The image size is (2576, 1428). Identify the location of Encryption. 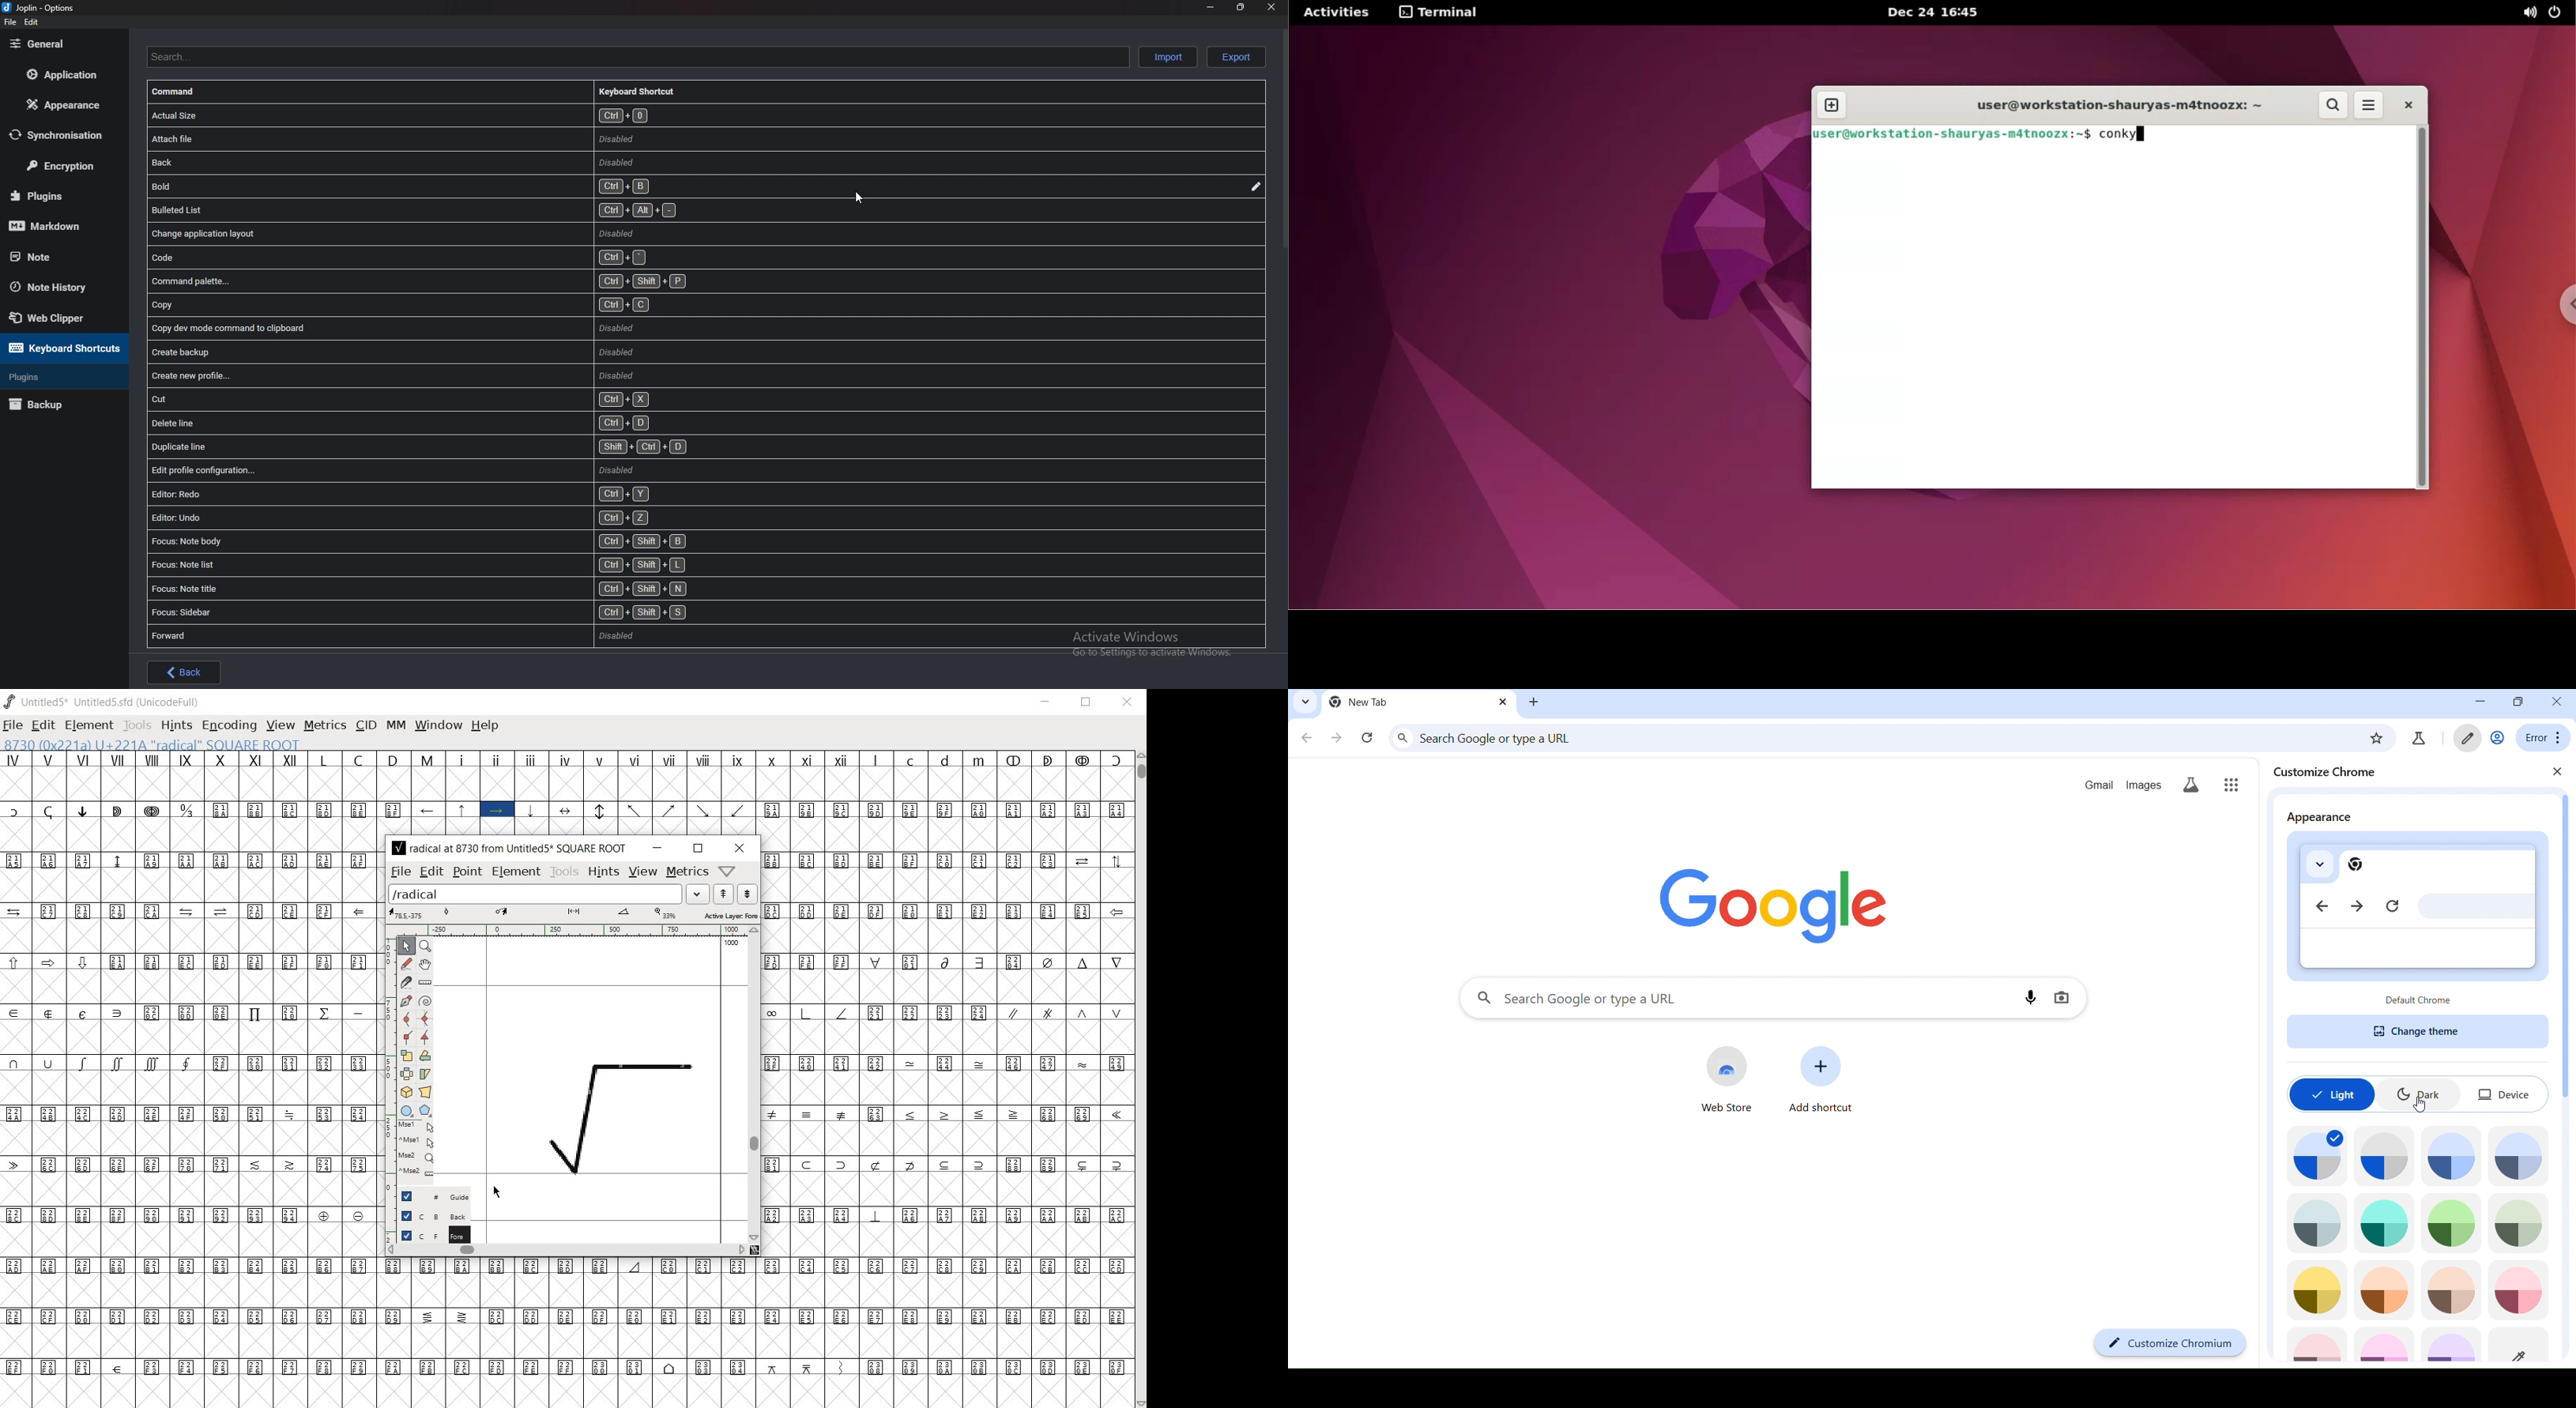
(66, 166).